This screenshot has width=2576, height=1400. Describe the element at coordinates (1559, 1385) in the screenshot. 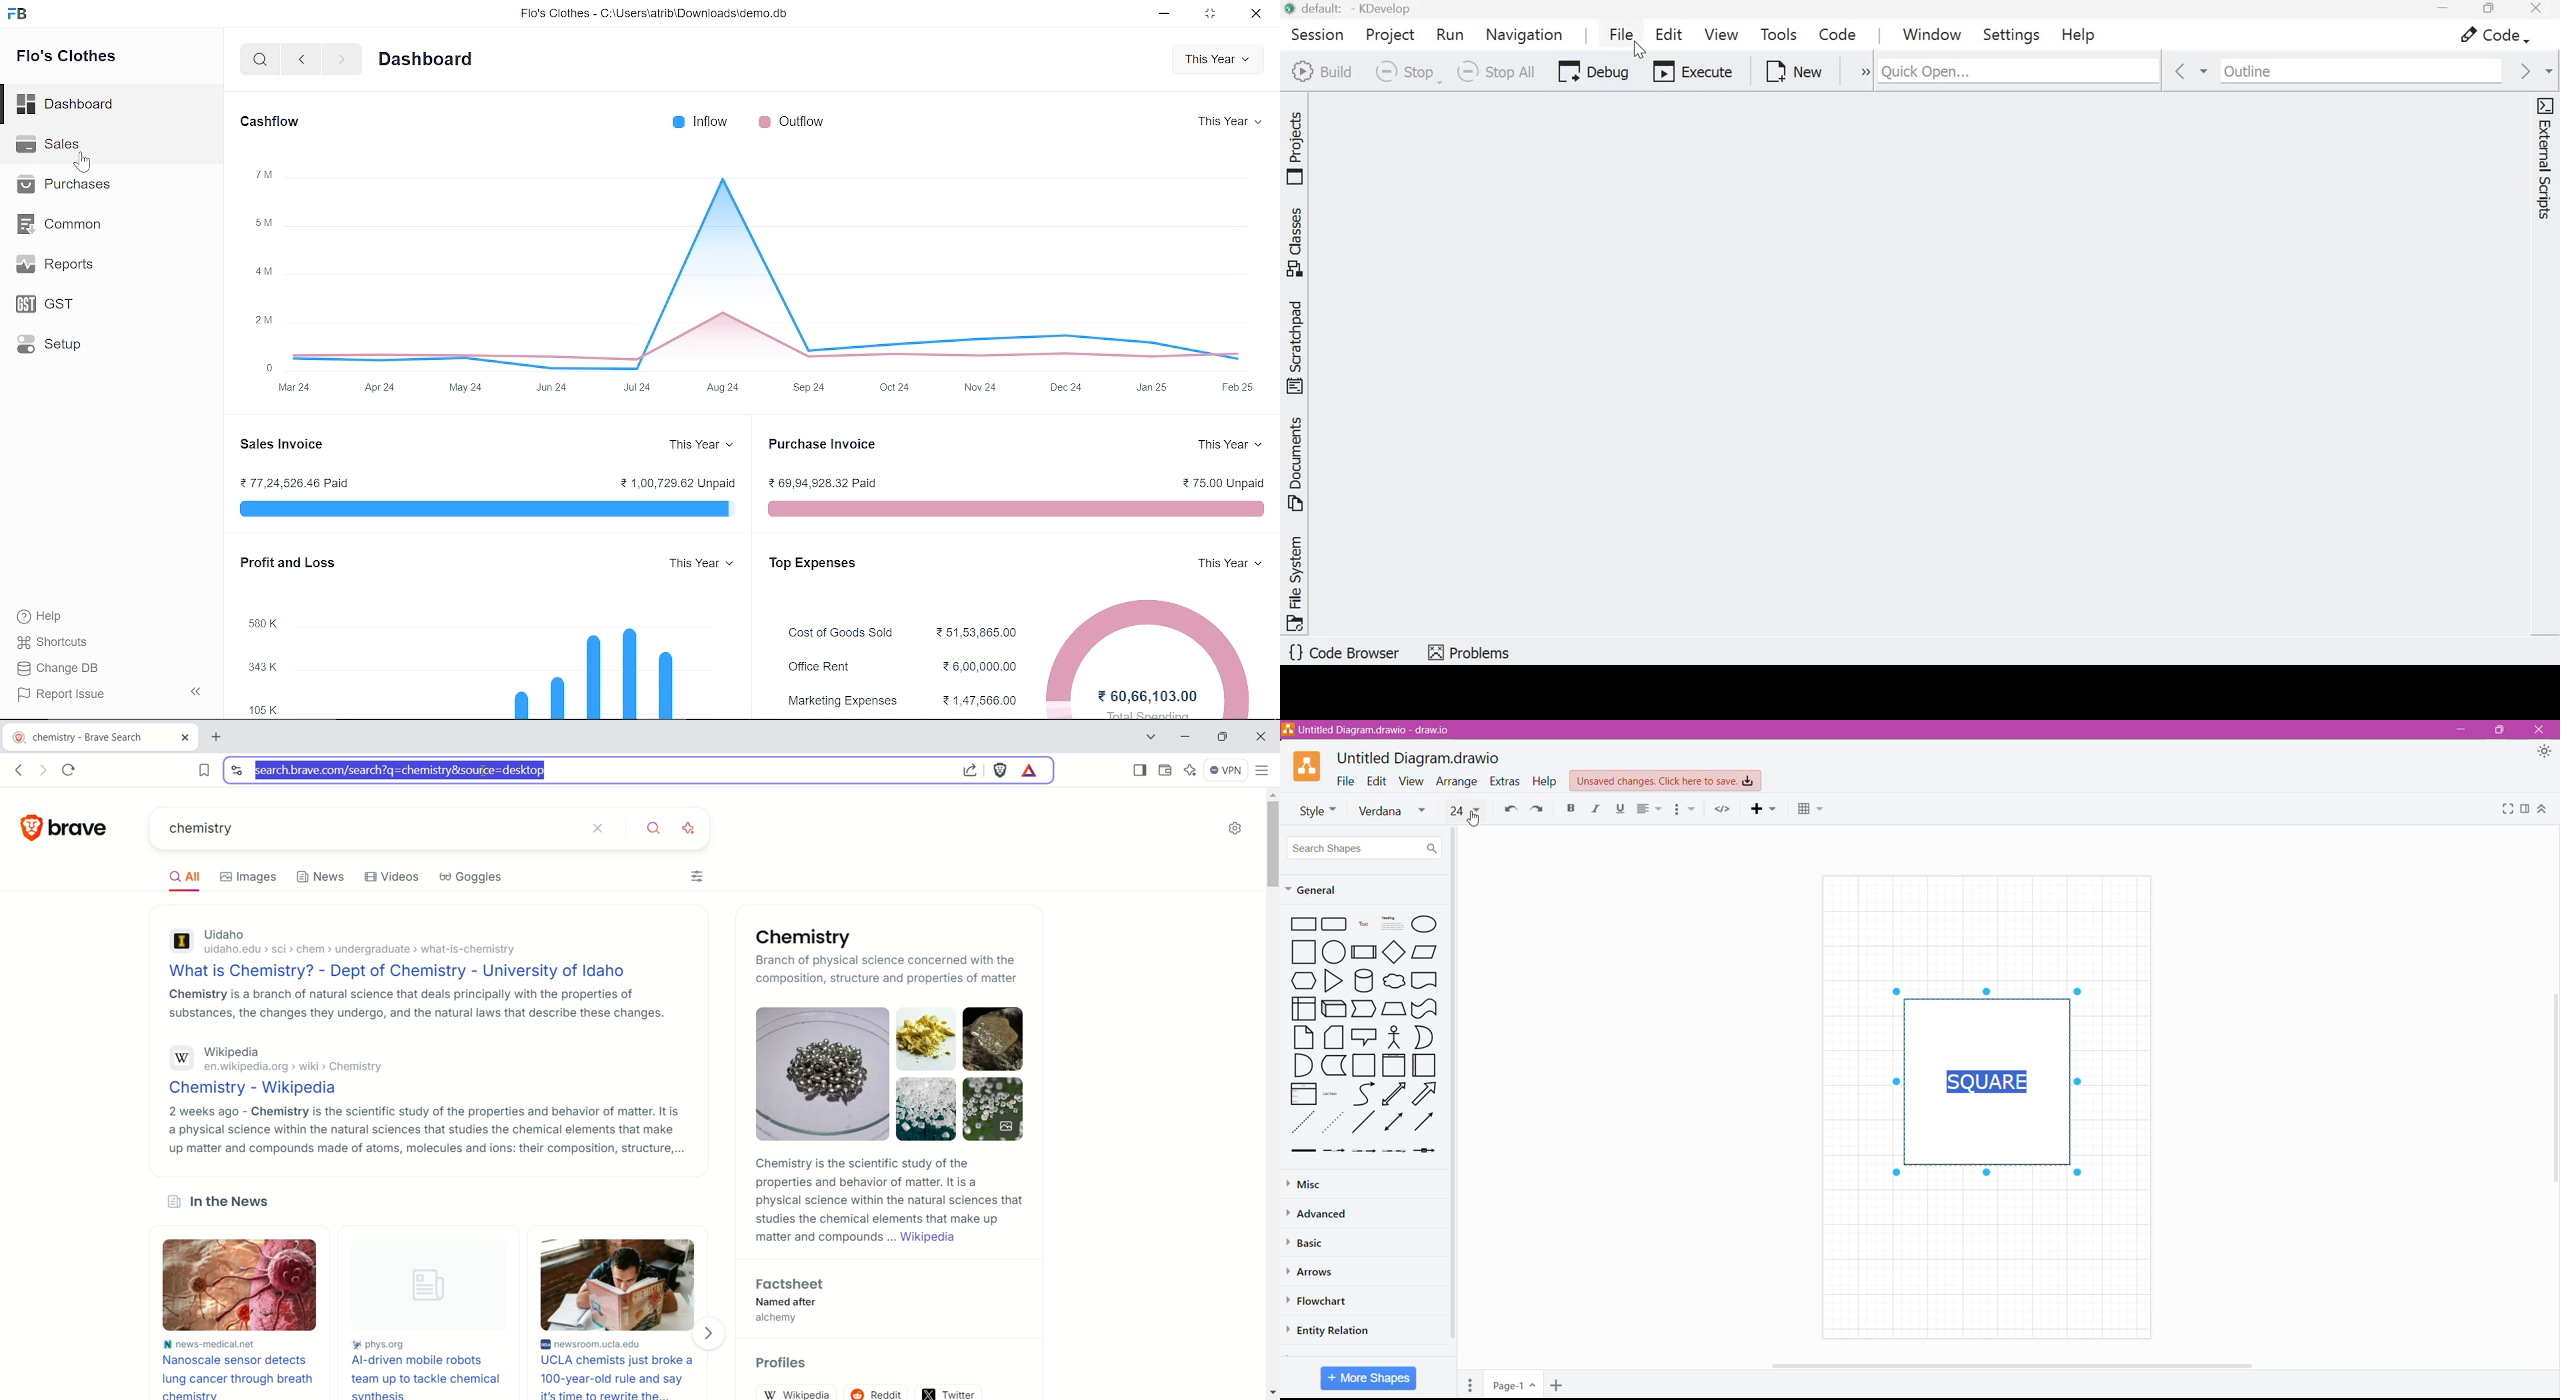

I see `Add Page` at that location.